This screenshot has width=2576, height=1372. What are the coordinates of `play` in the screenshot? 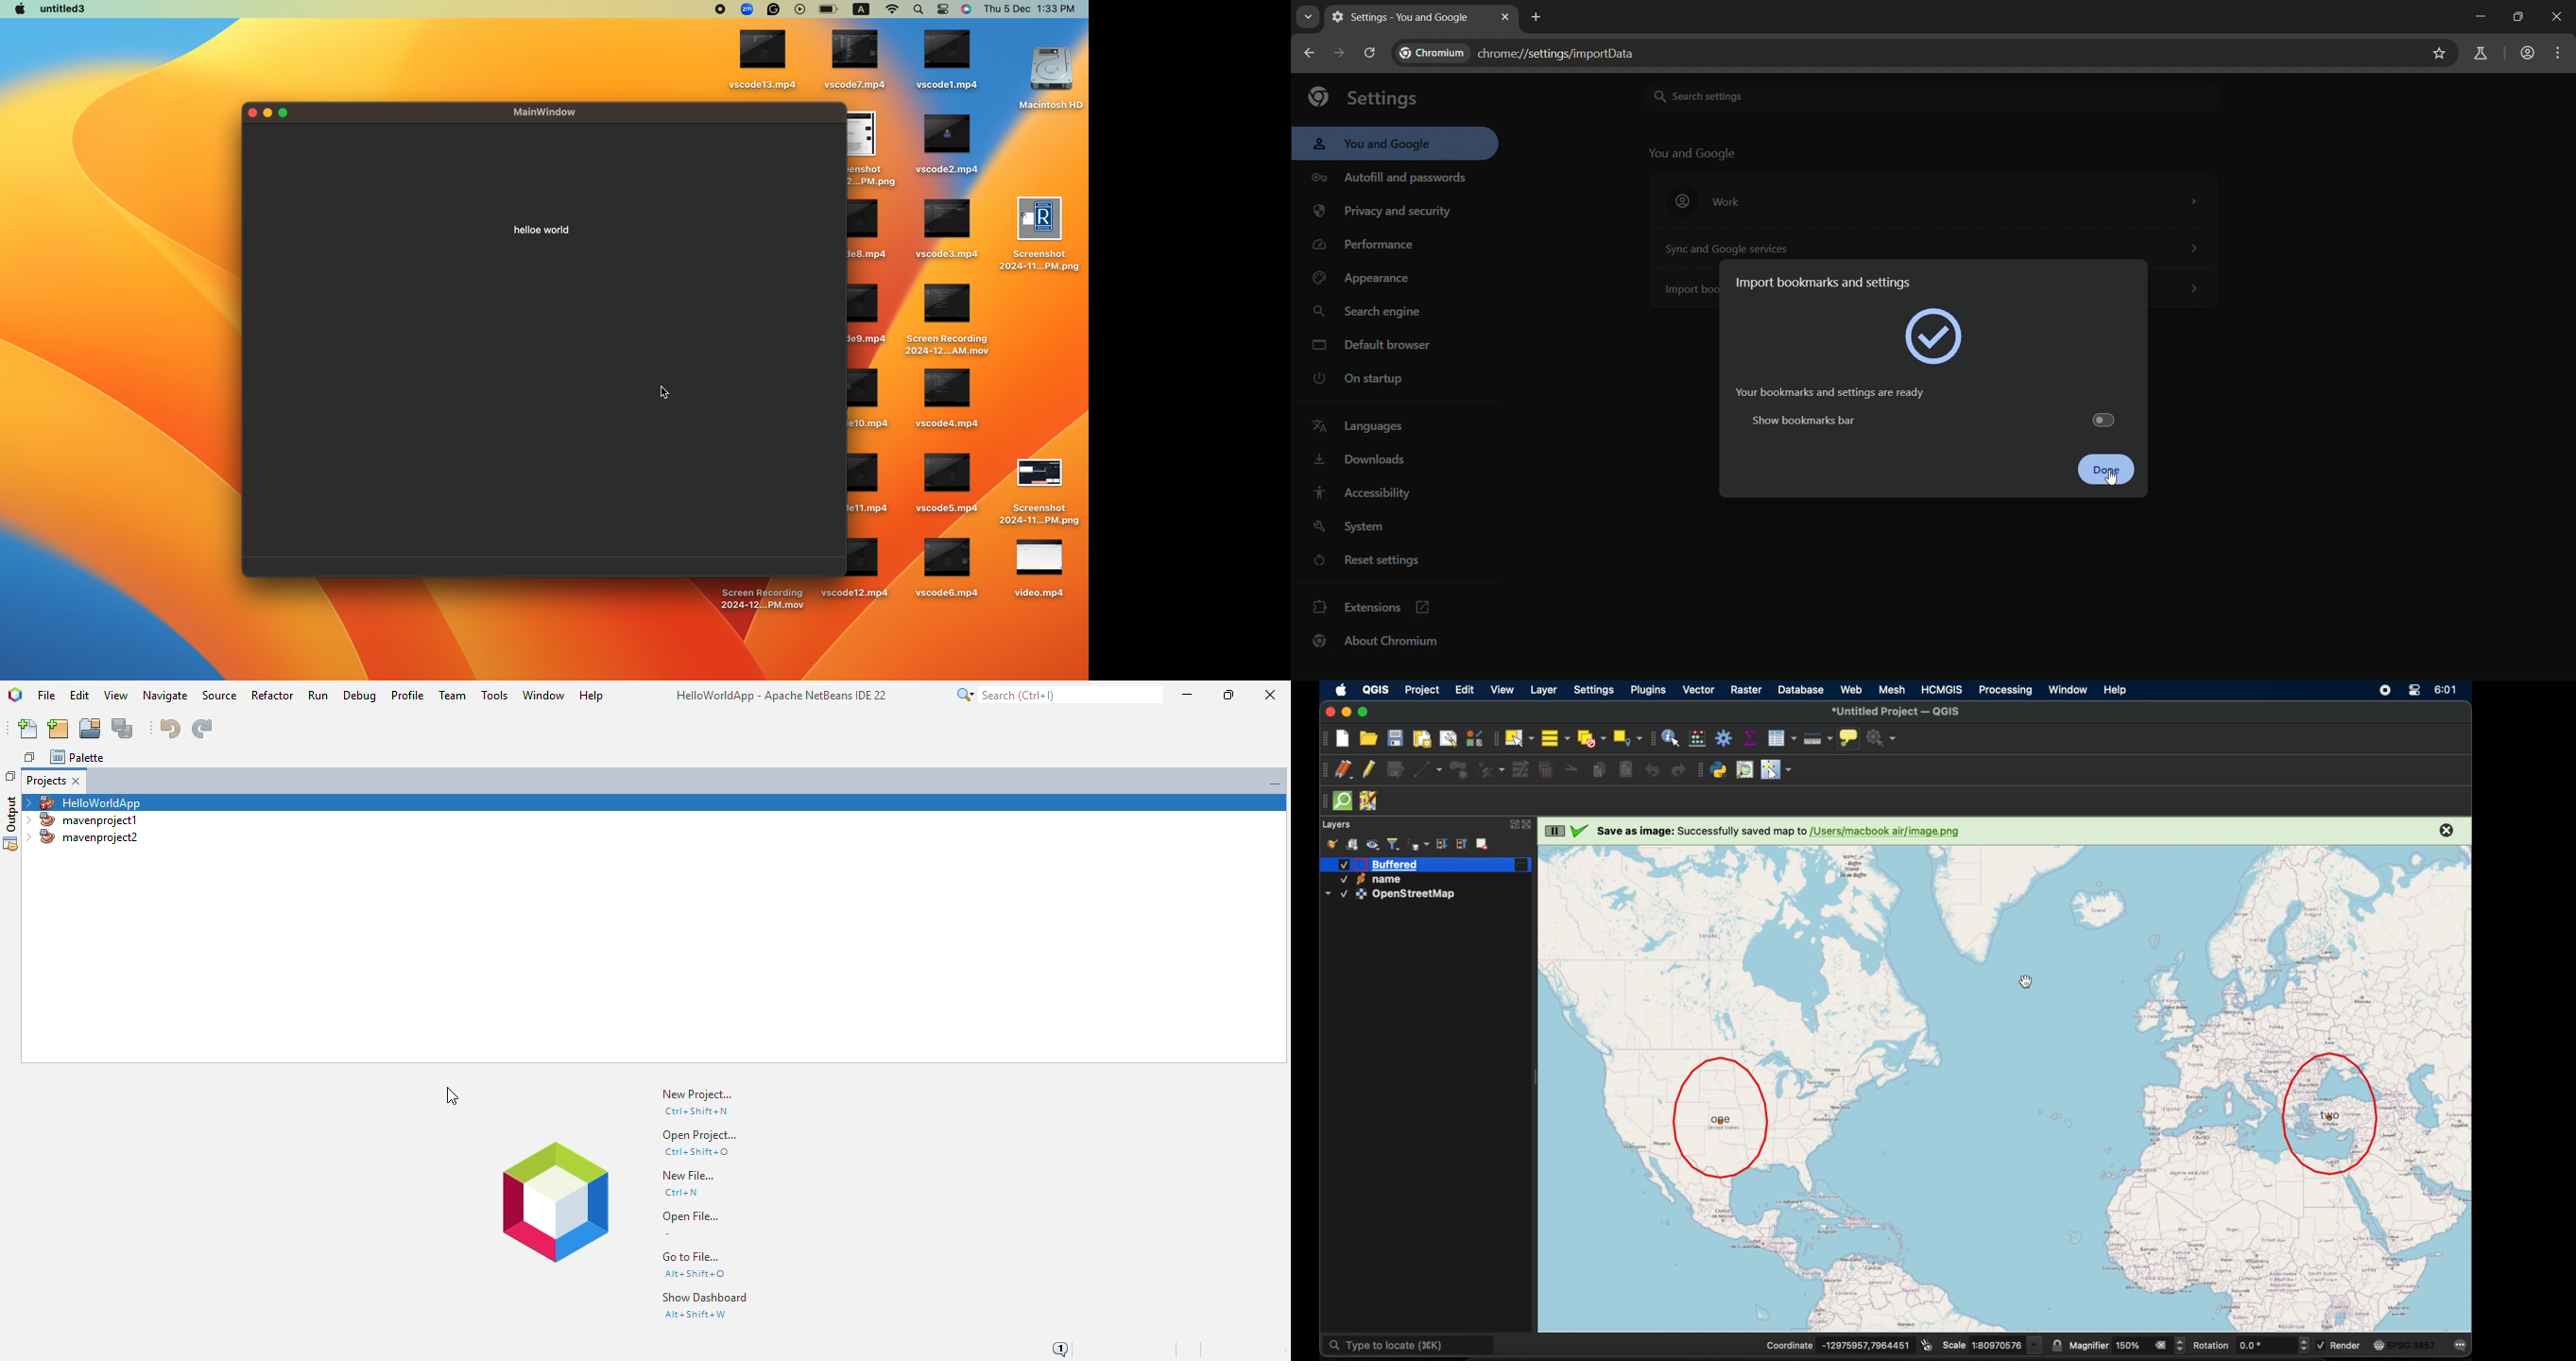 It's located at (901, 10).